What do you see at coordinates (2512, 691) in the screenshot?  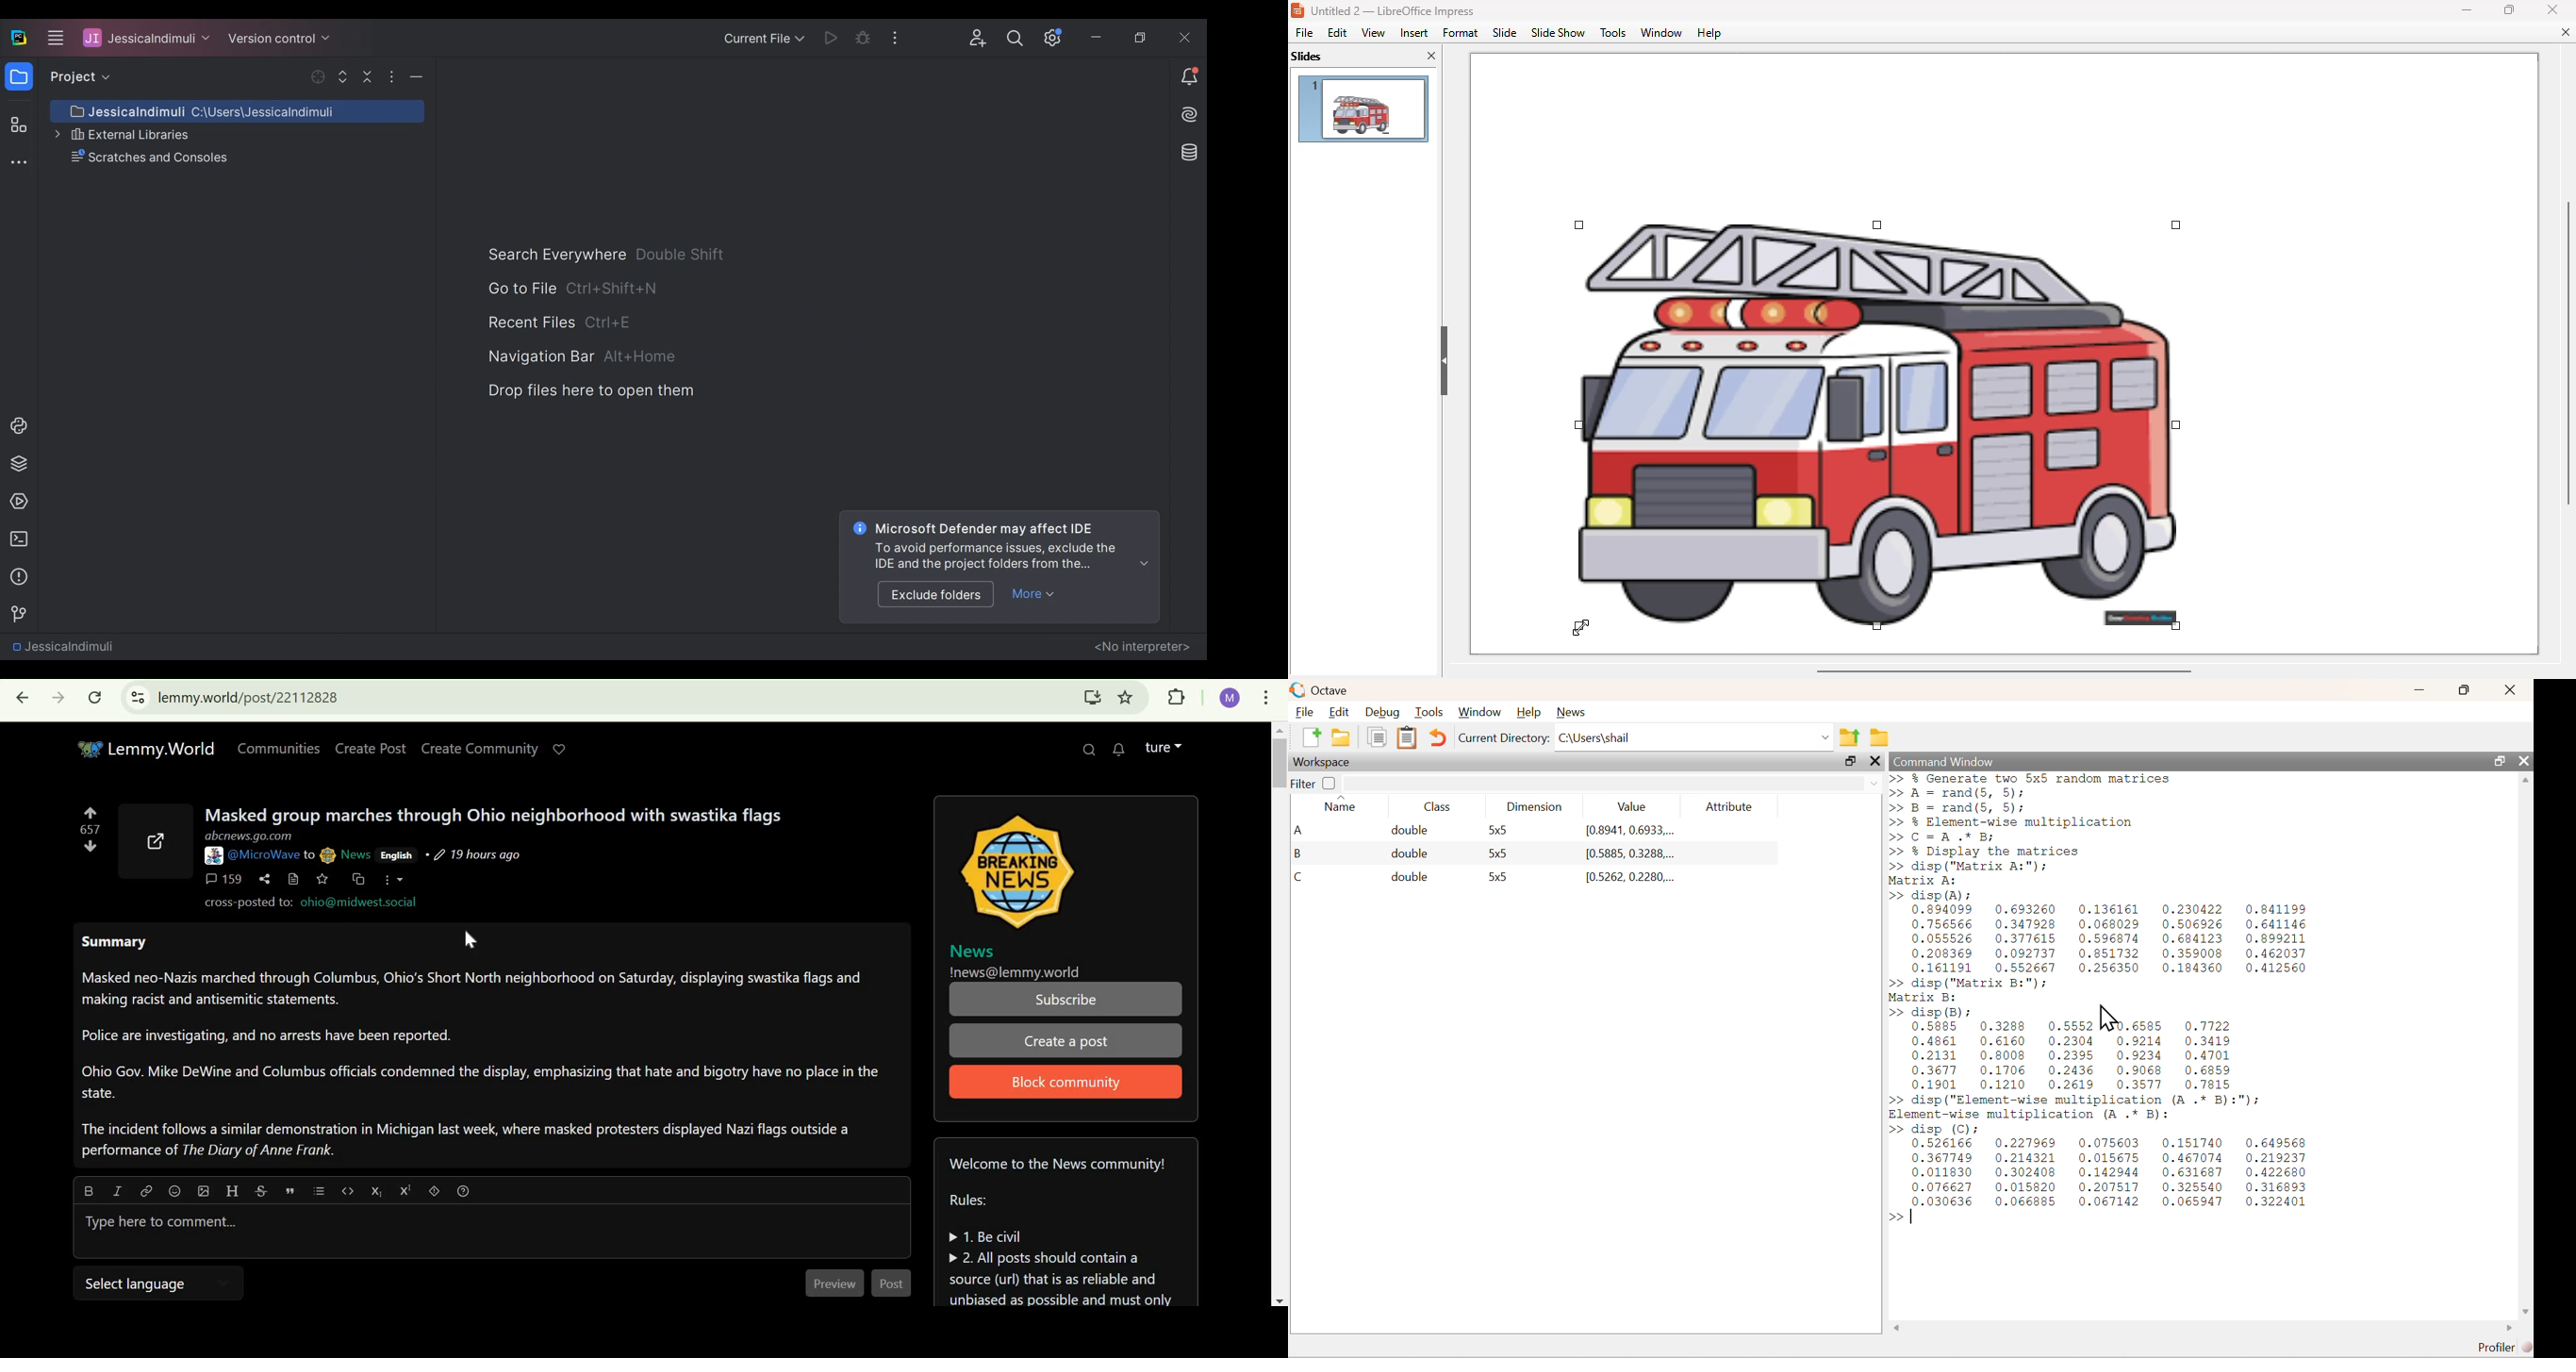 I see `Close` at bounding box center [2512, 691].